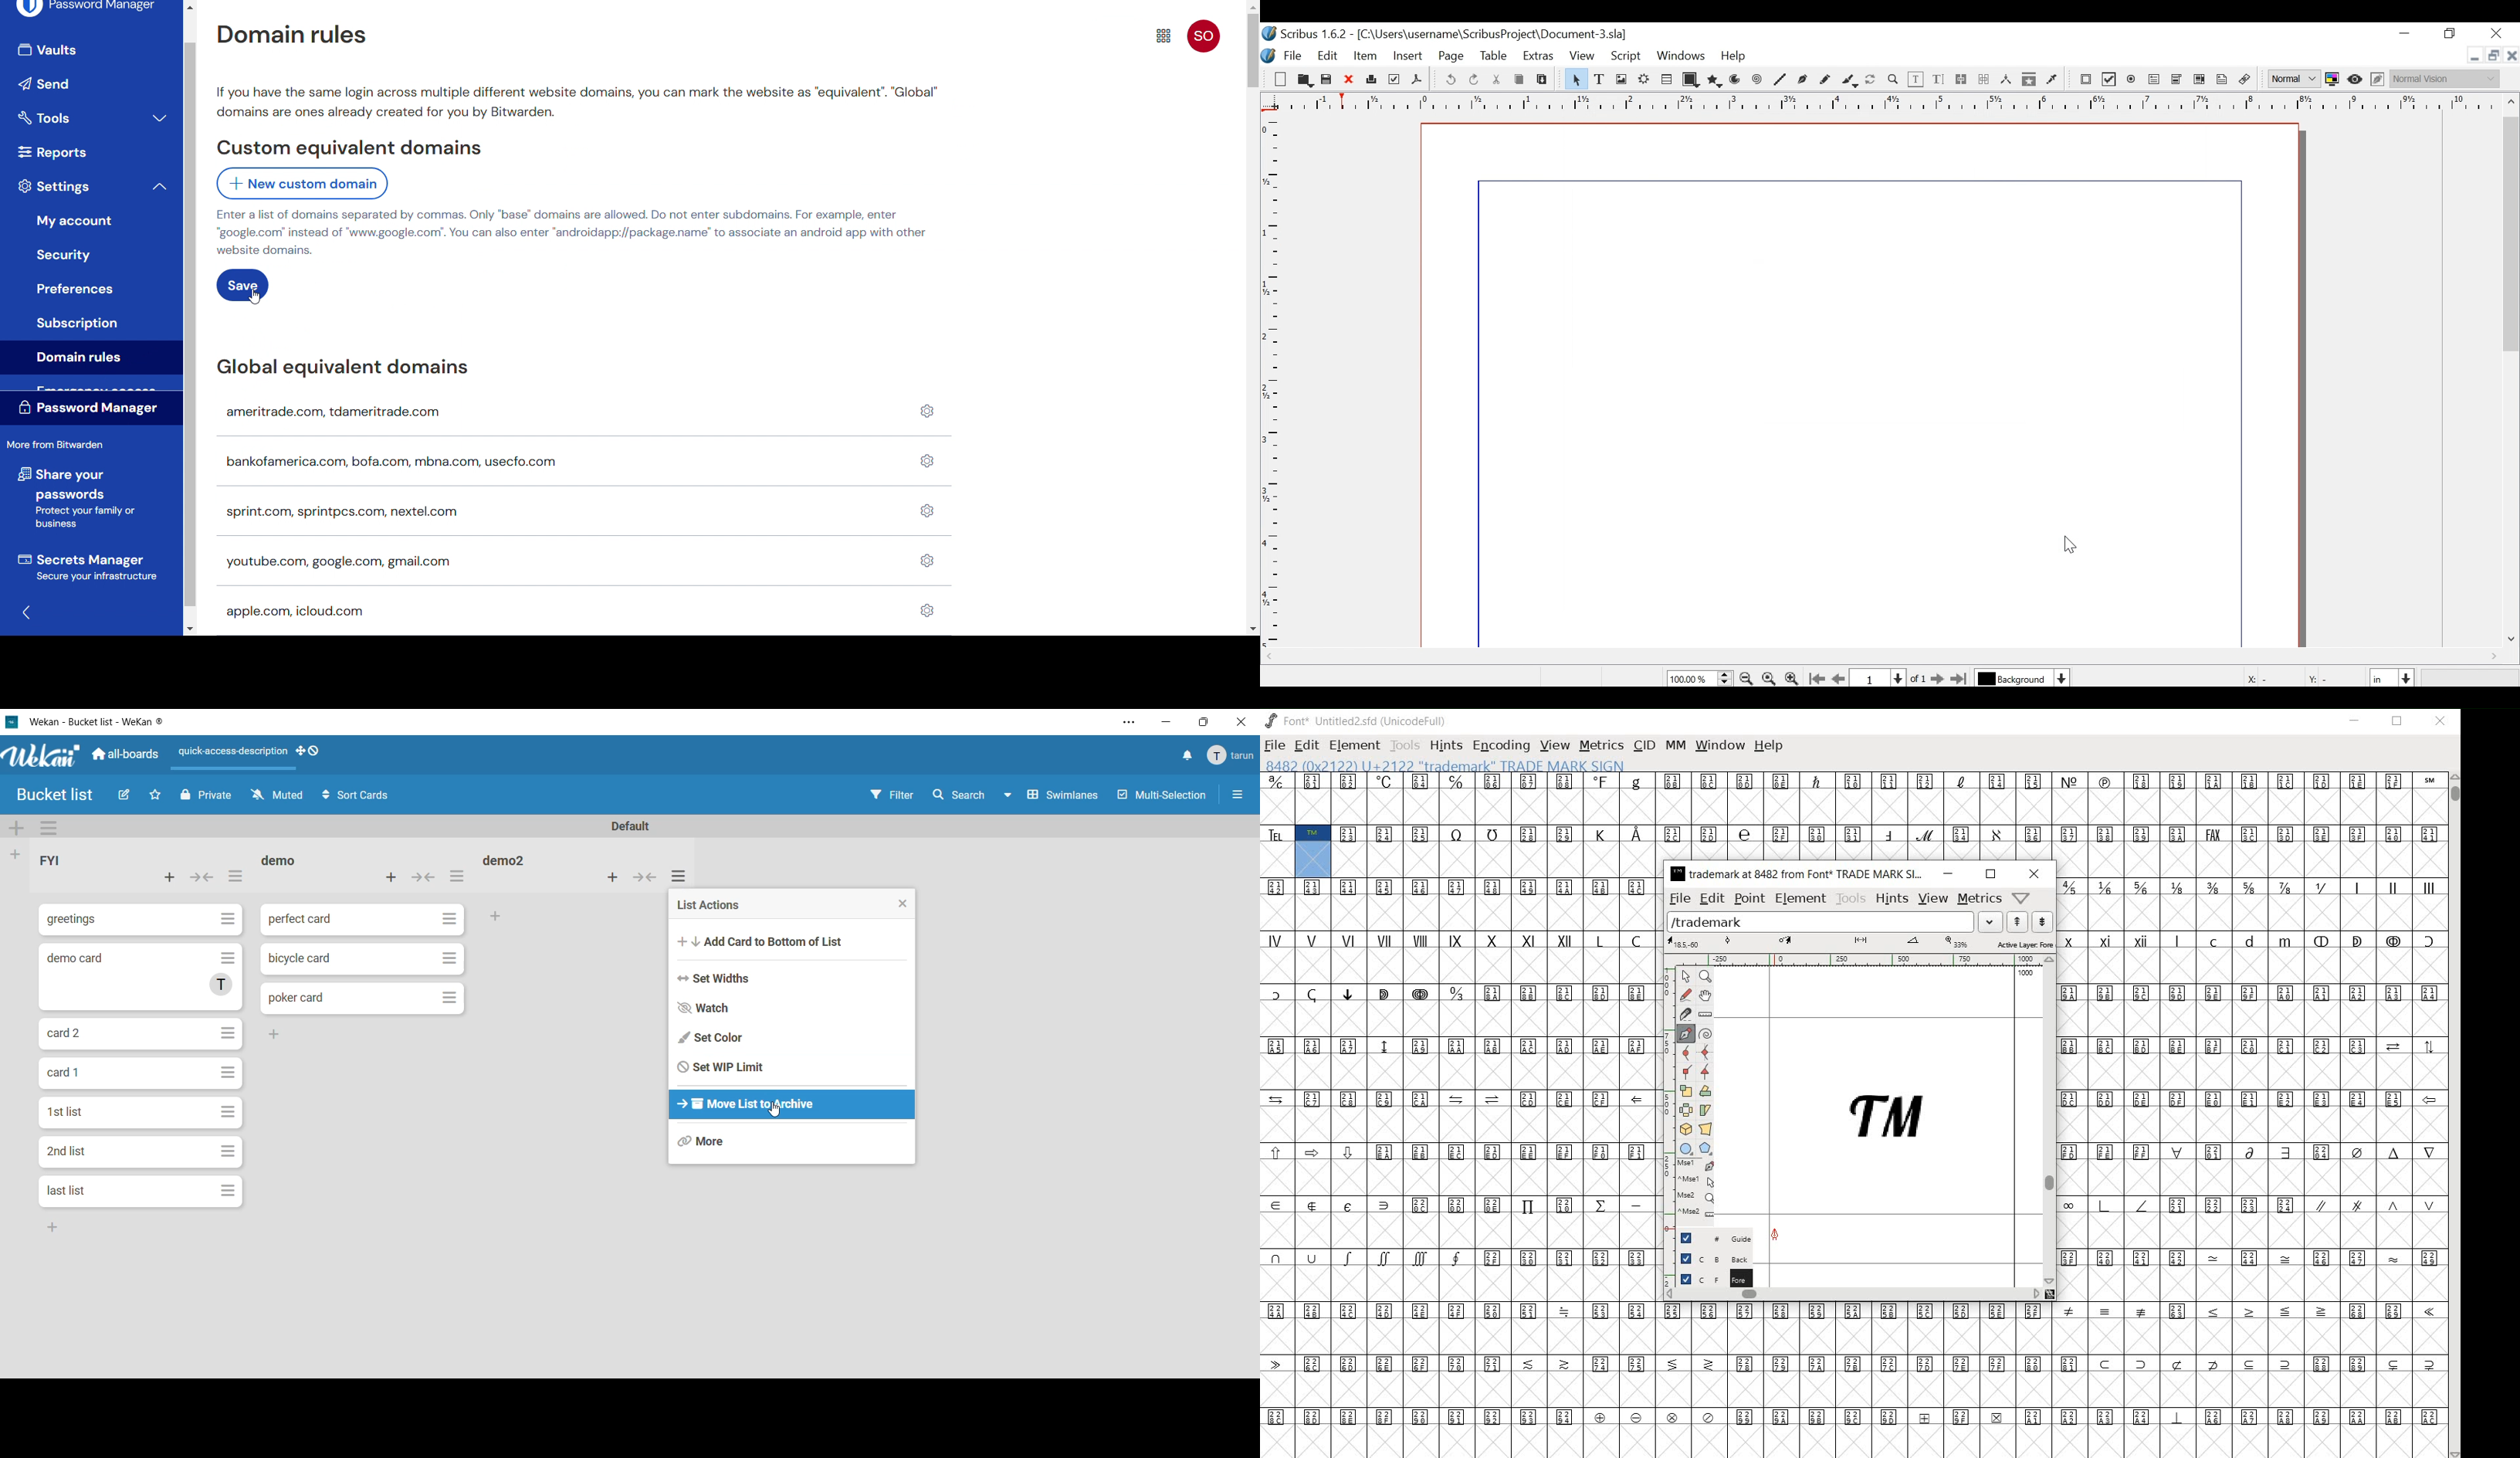  What do you see at coordinates (1162, 796) in the screenshot?
I see `multiselection` at bounding box center [1162, 796].